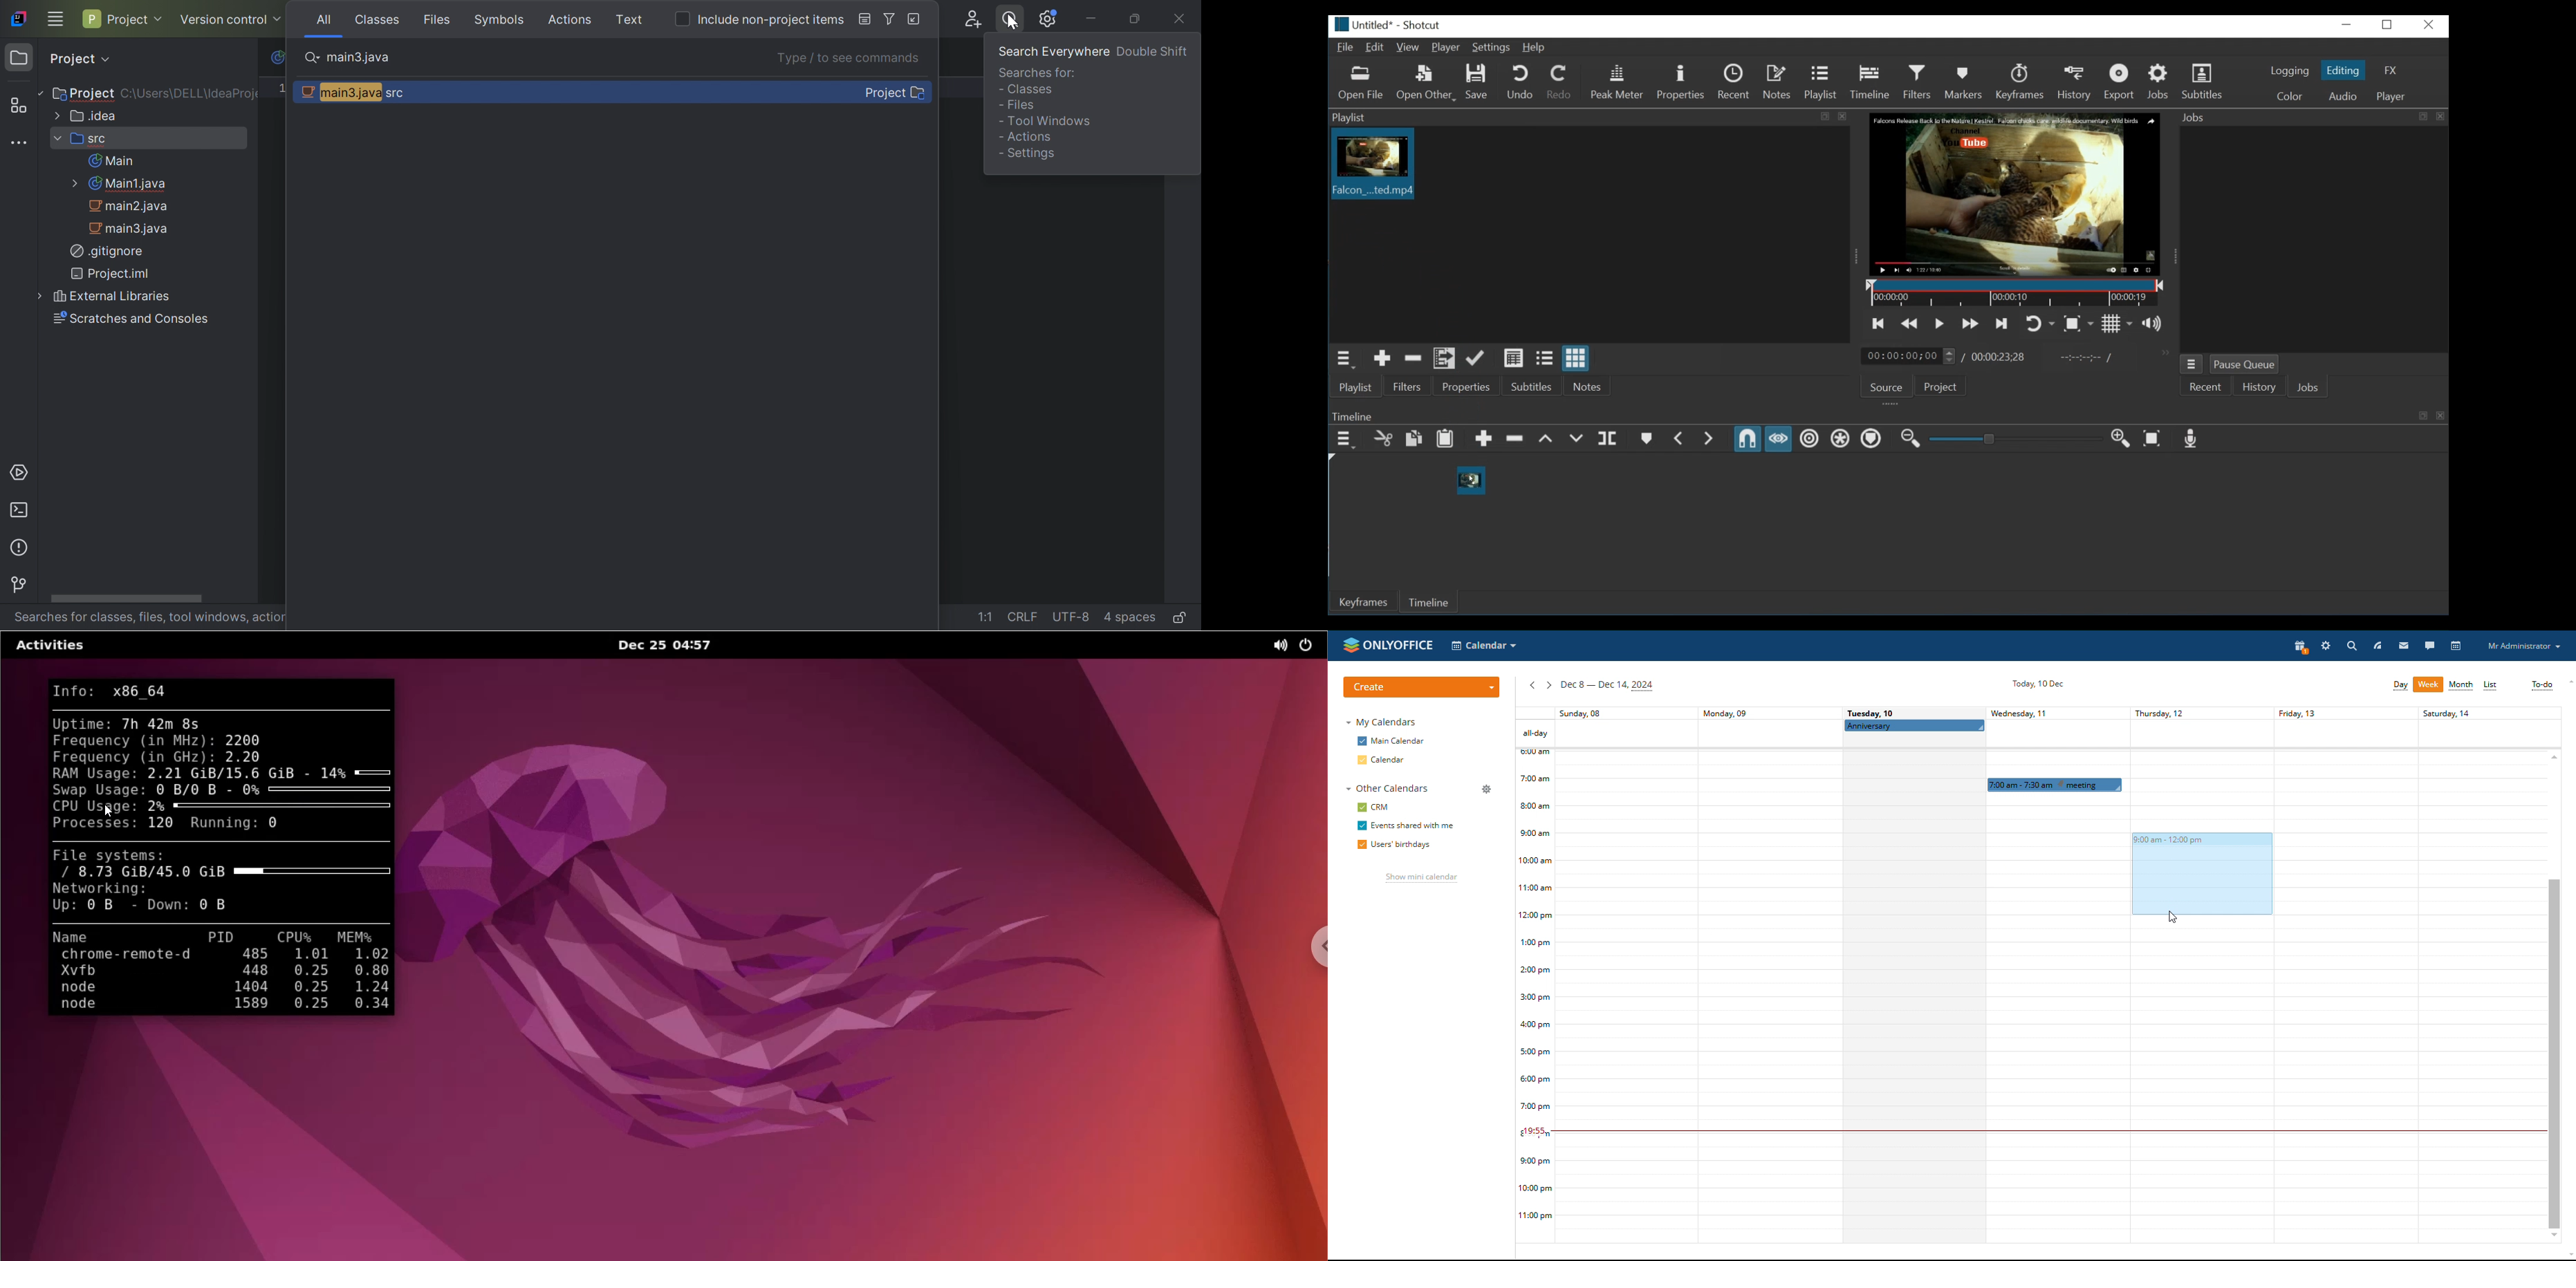  Describe the element at coordinates (1588, 385) in the screenshot. I see `Notes` at that location.